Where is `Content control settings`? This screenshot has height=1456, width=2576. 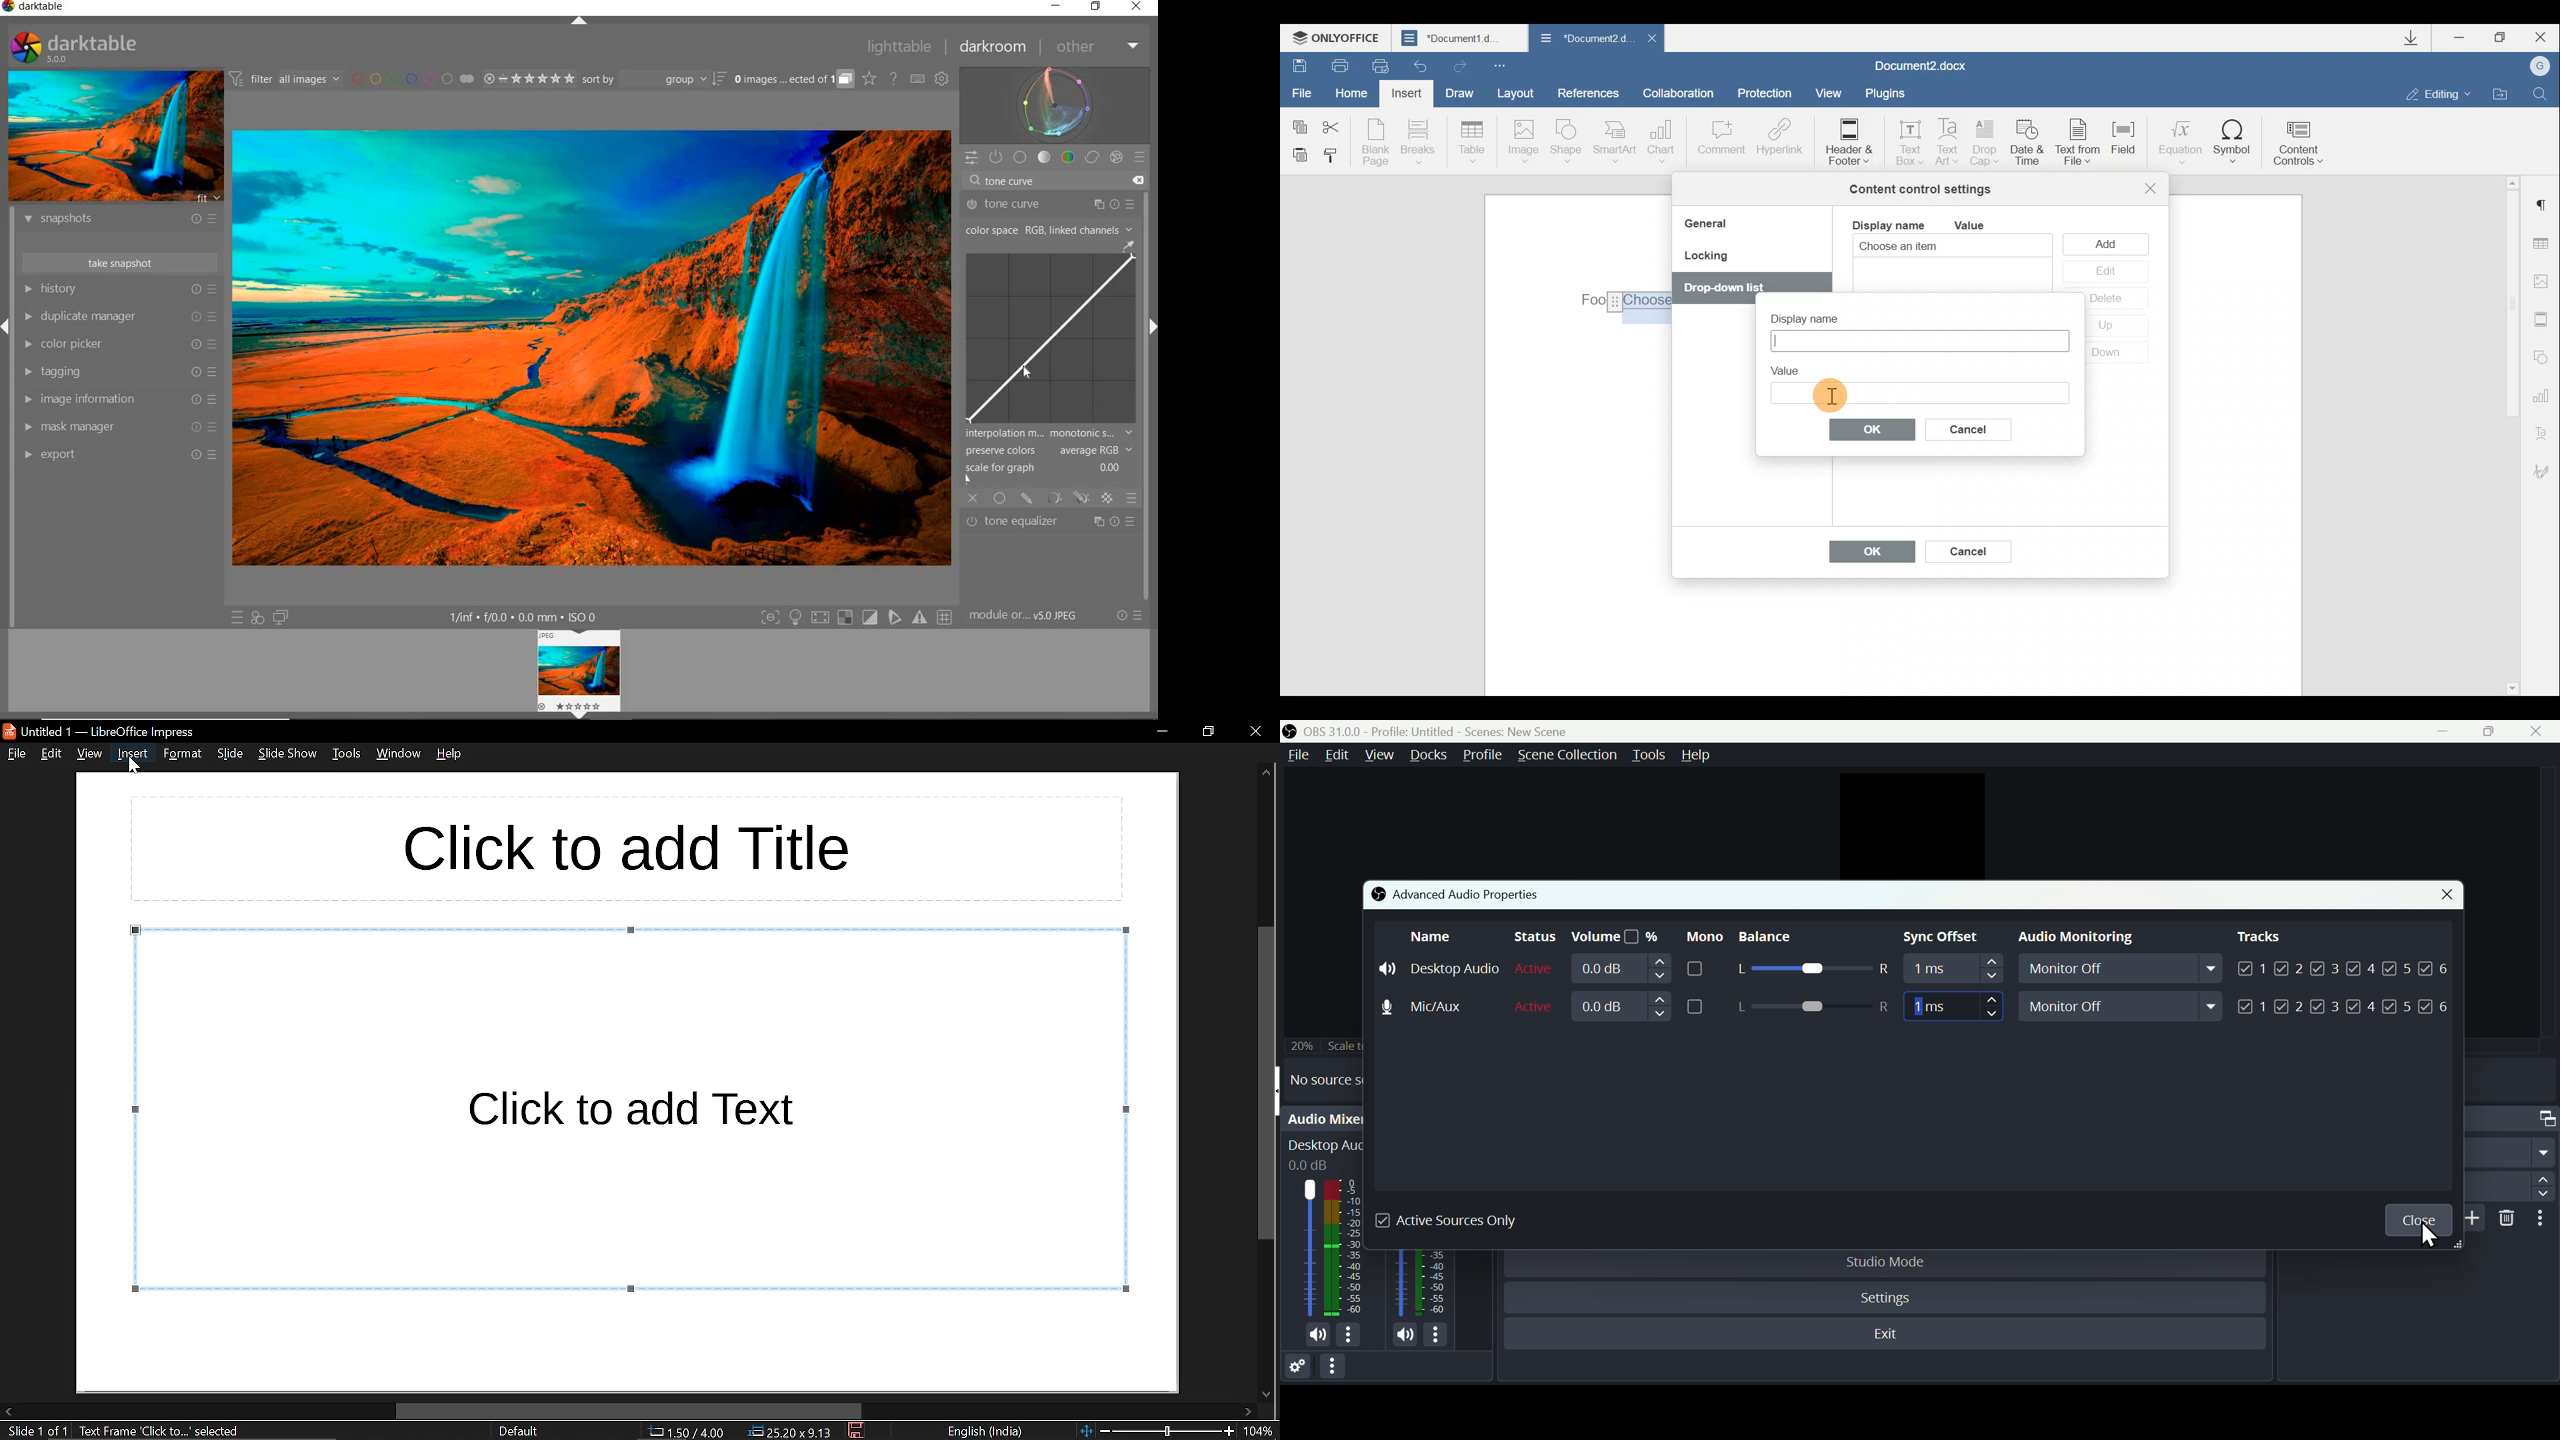 Content control settings is located at coordinates (1920, 189).